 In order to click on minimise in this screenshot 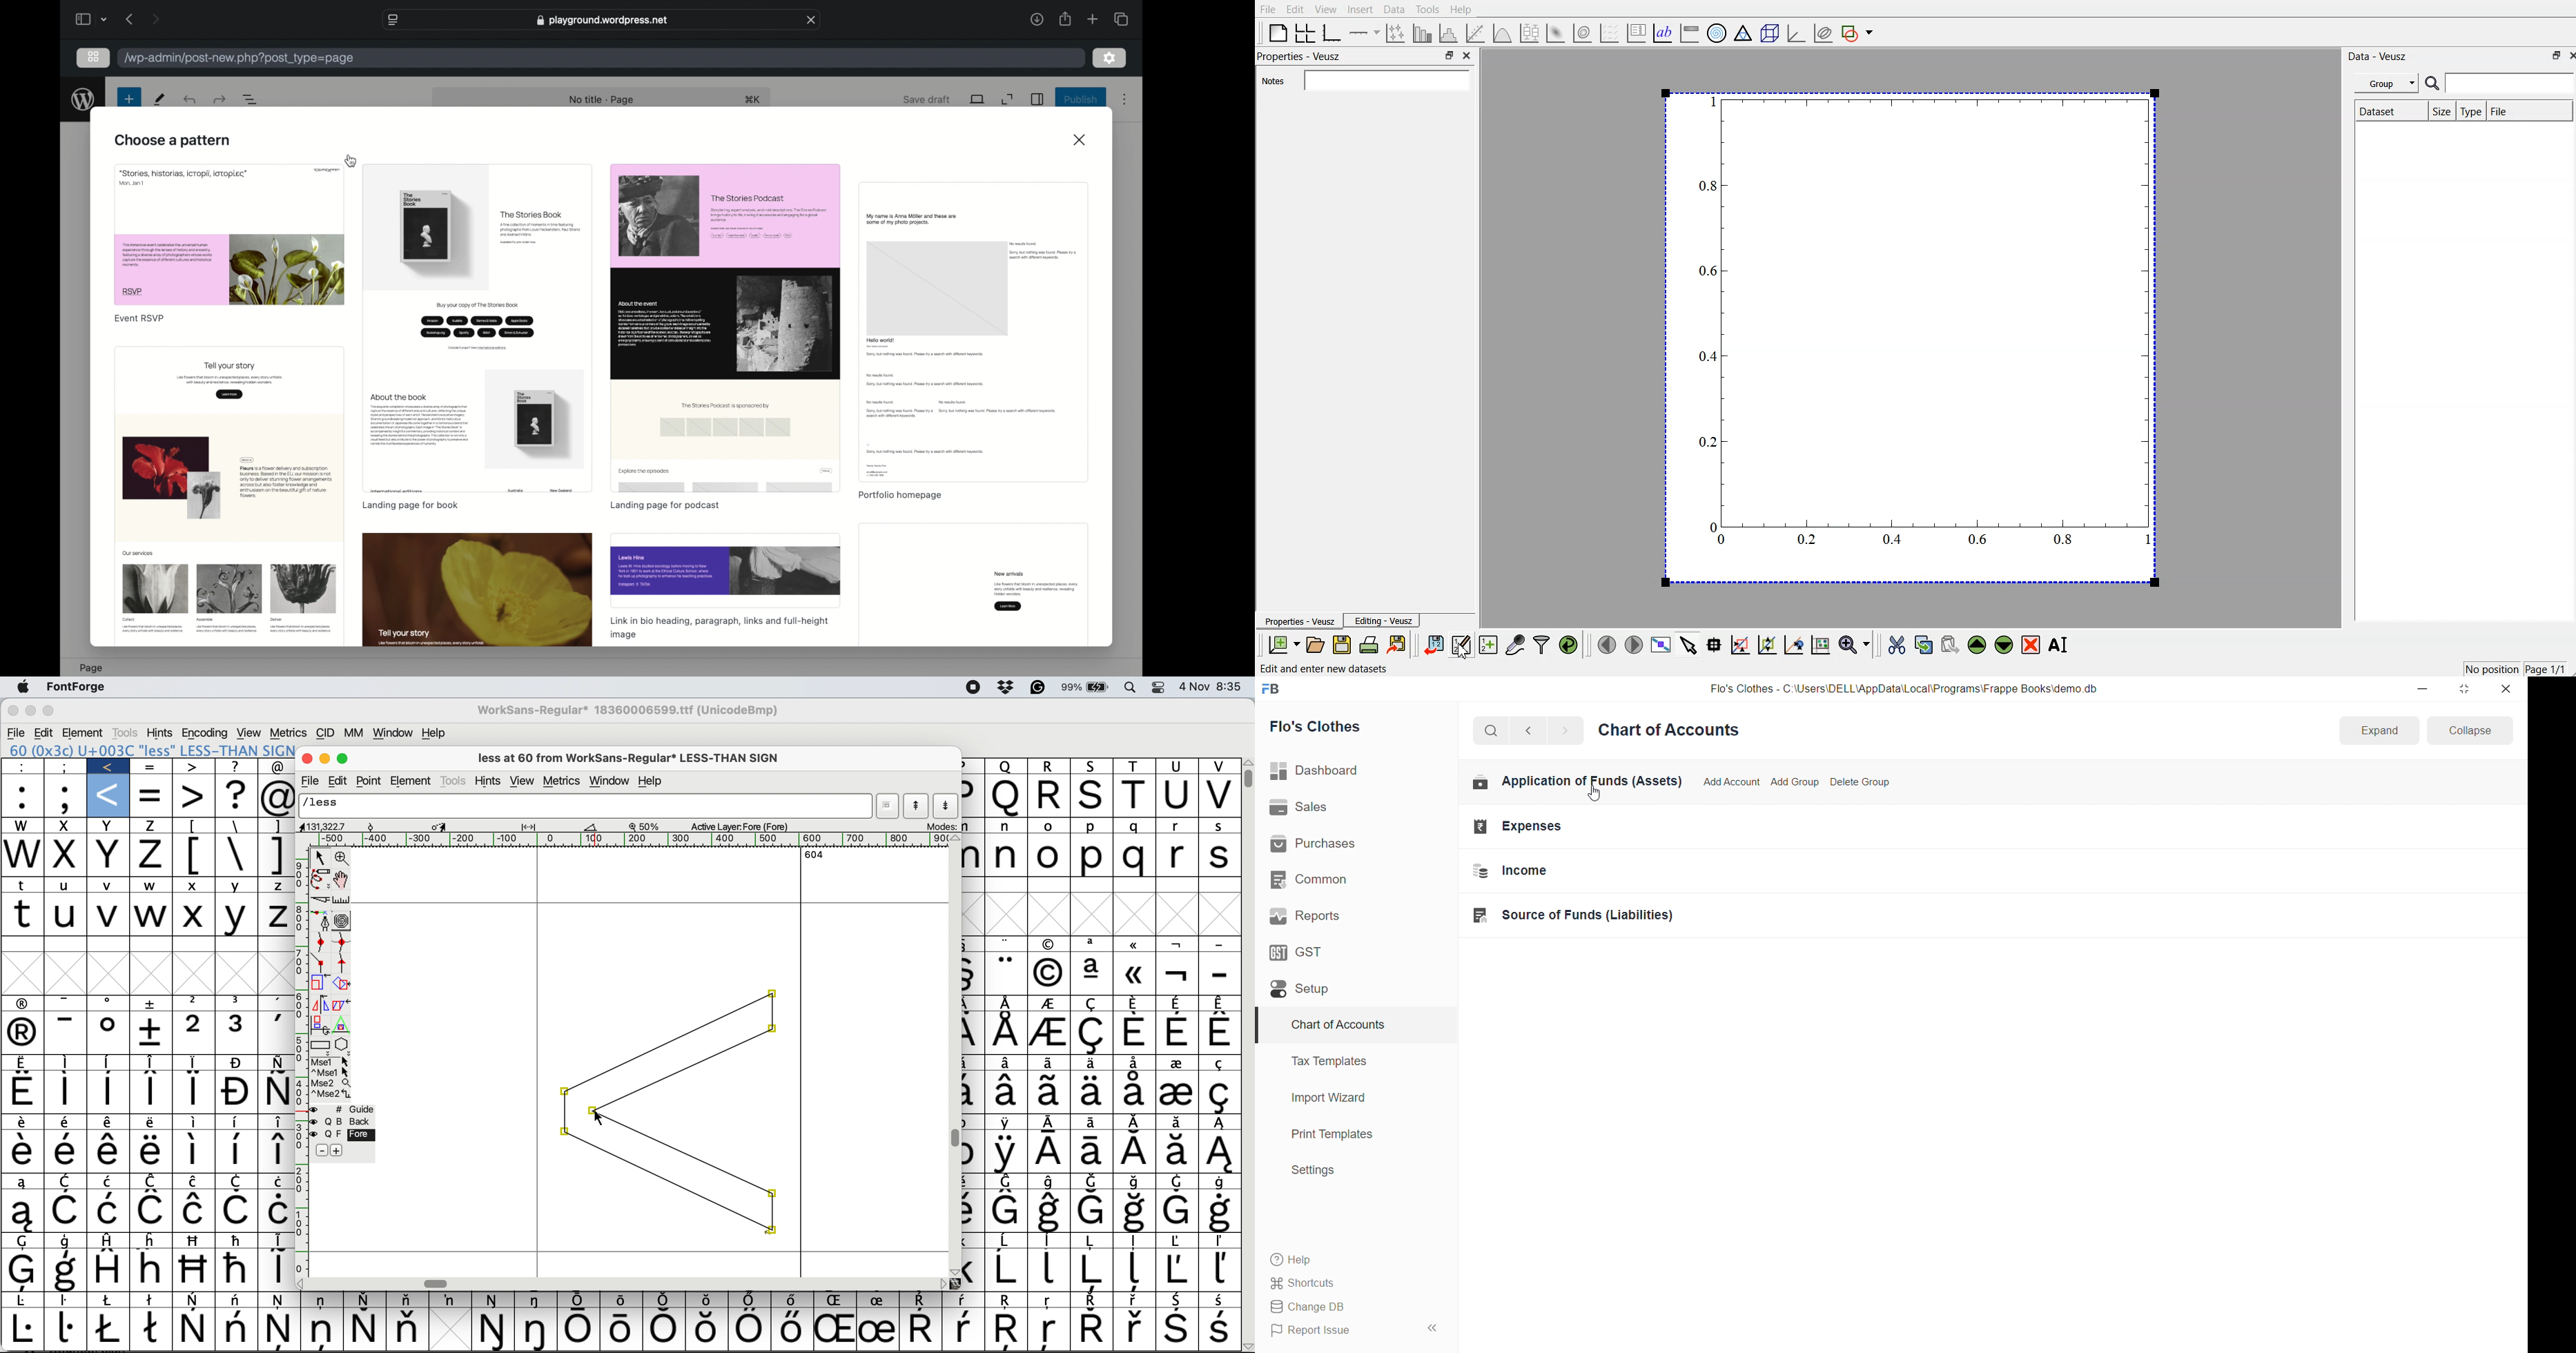, I will do `click(31, 712)`.